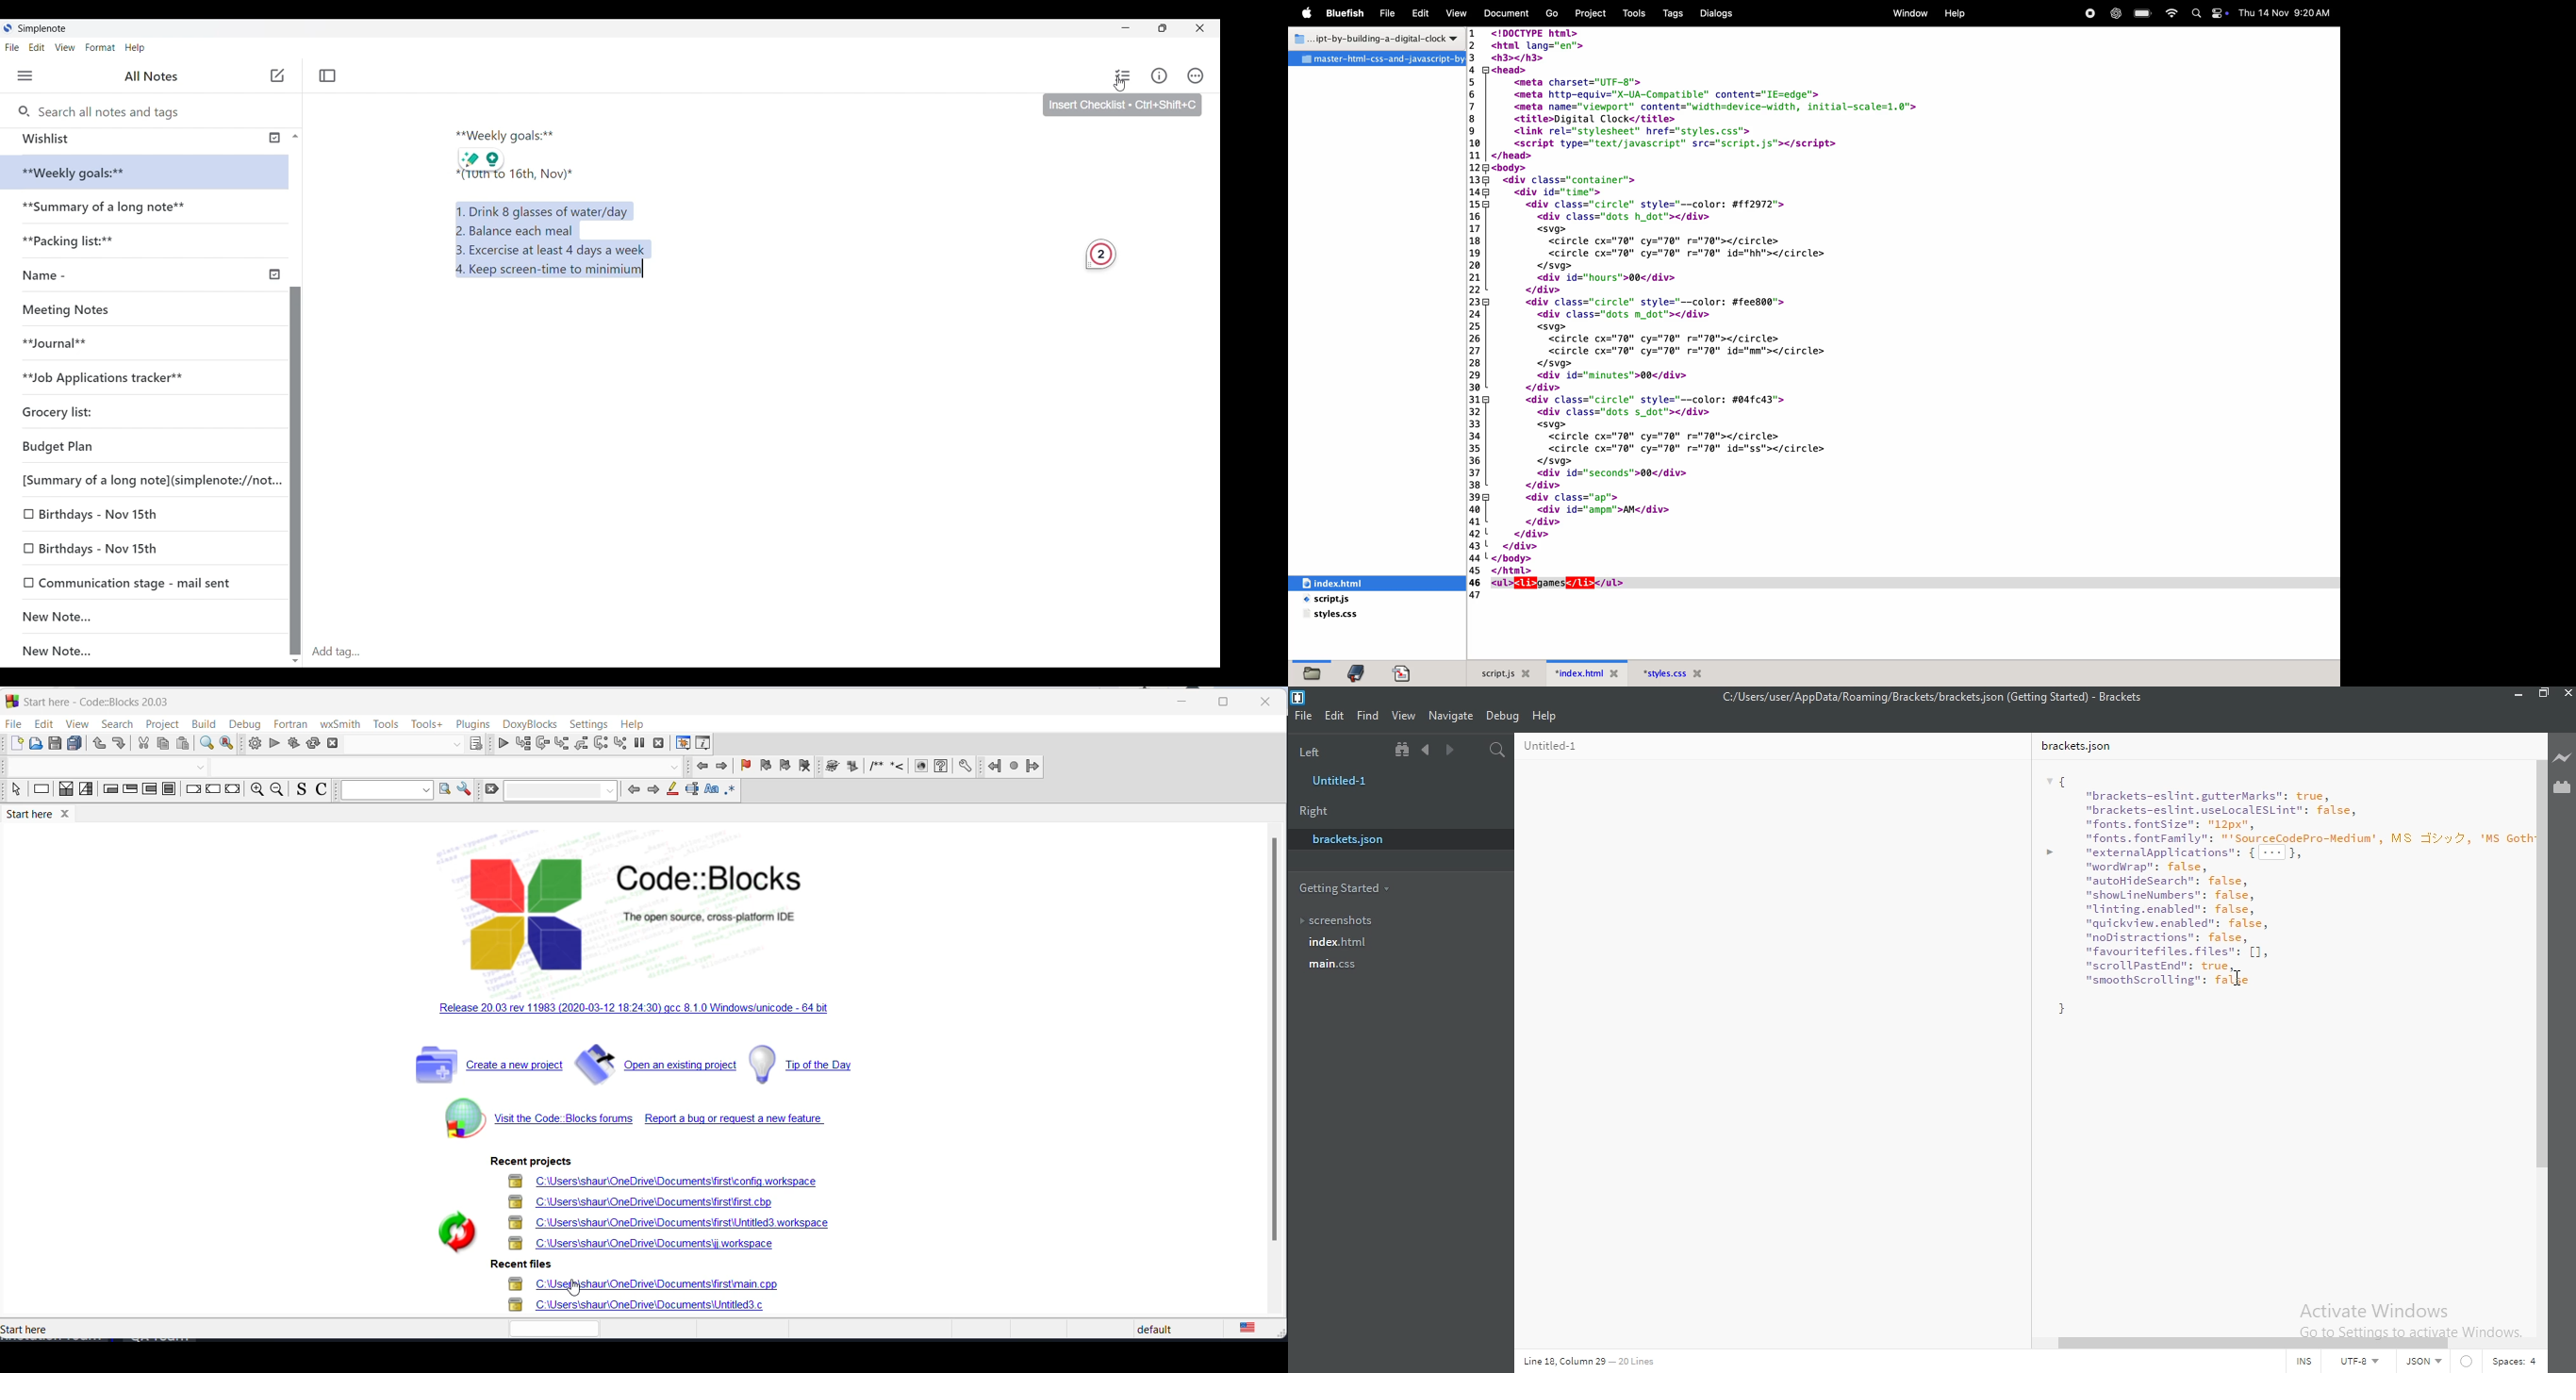 The width and height of the screenshot is (2576, 1400). What do you see at coordinates (66, 791) in the screenshot?
I see `decision` at bounding box center [66, 791].